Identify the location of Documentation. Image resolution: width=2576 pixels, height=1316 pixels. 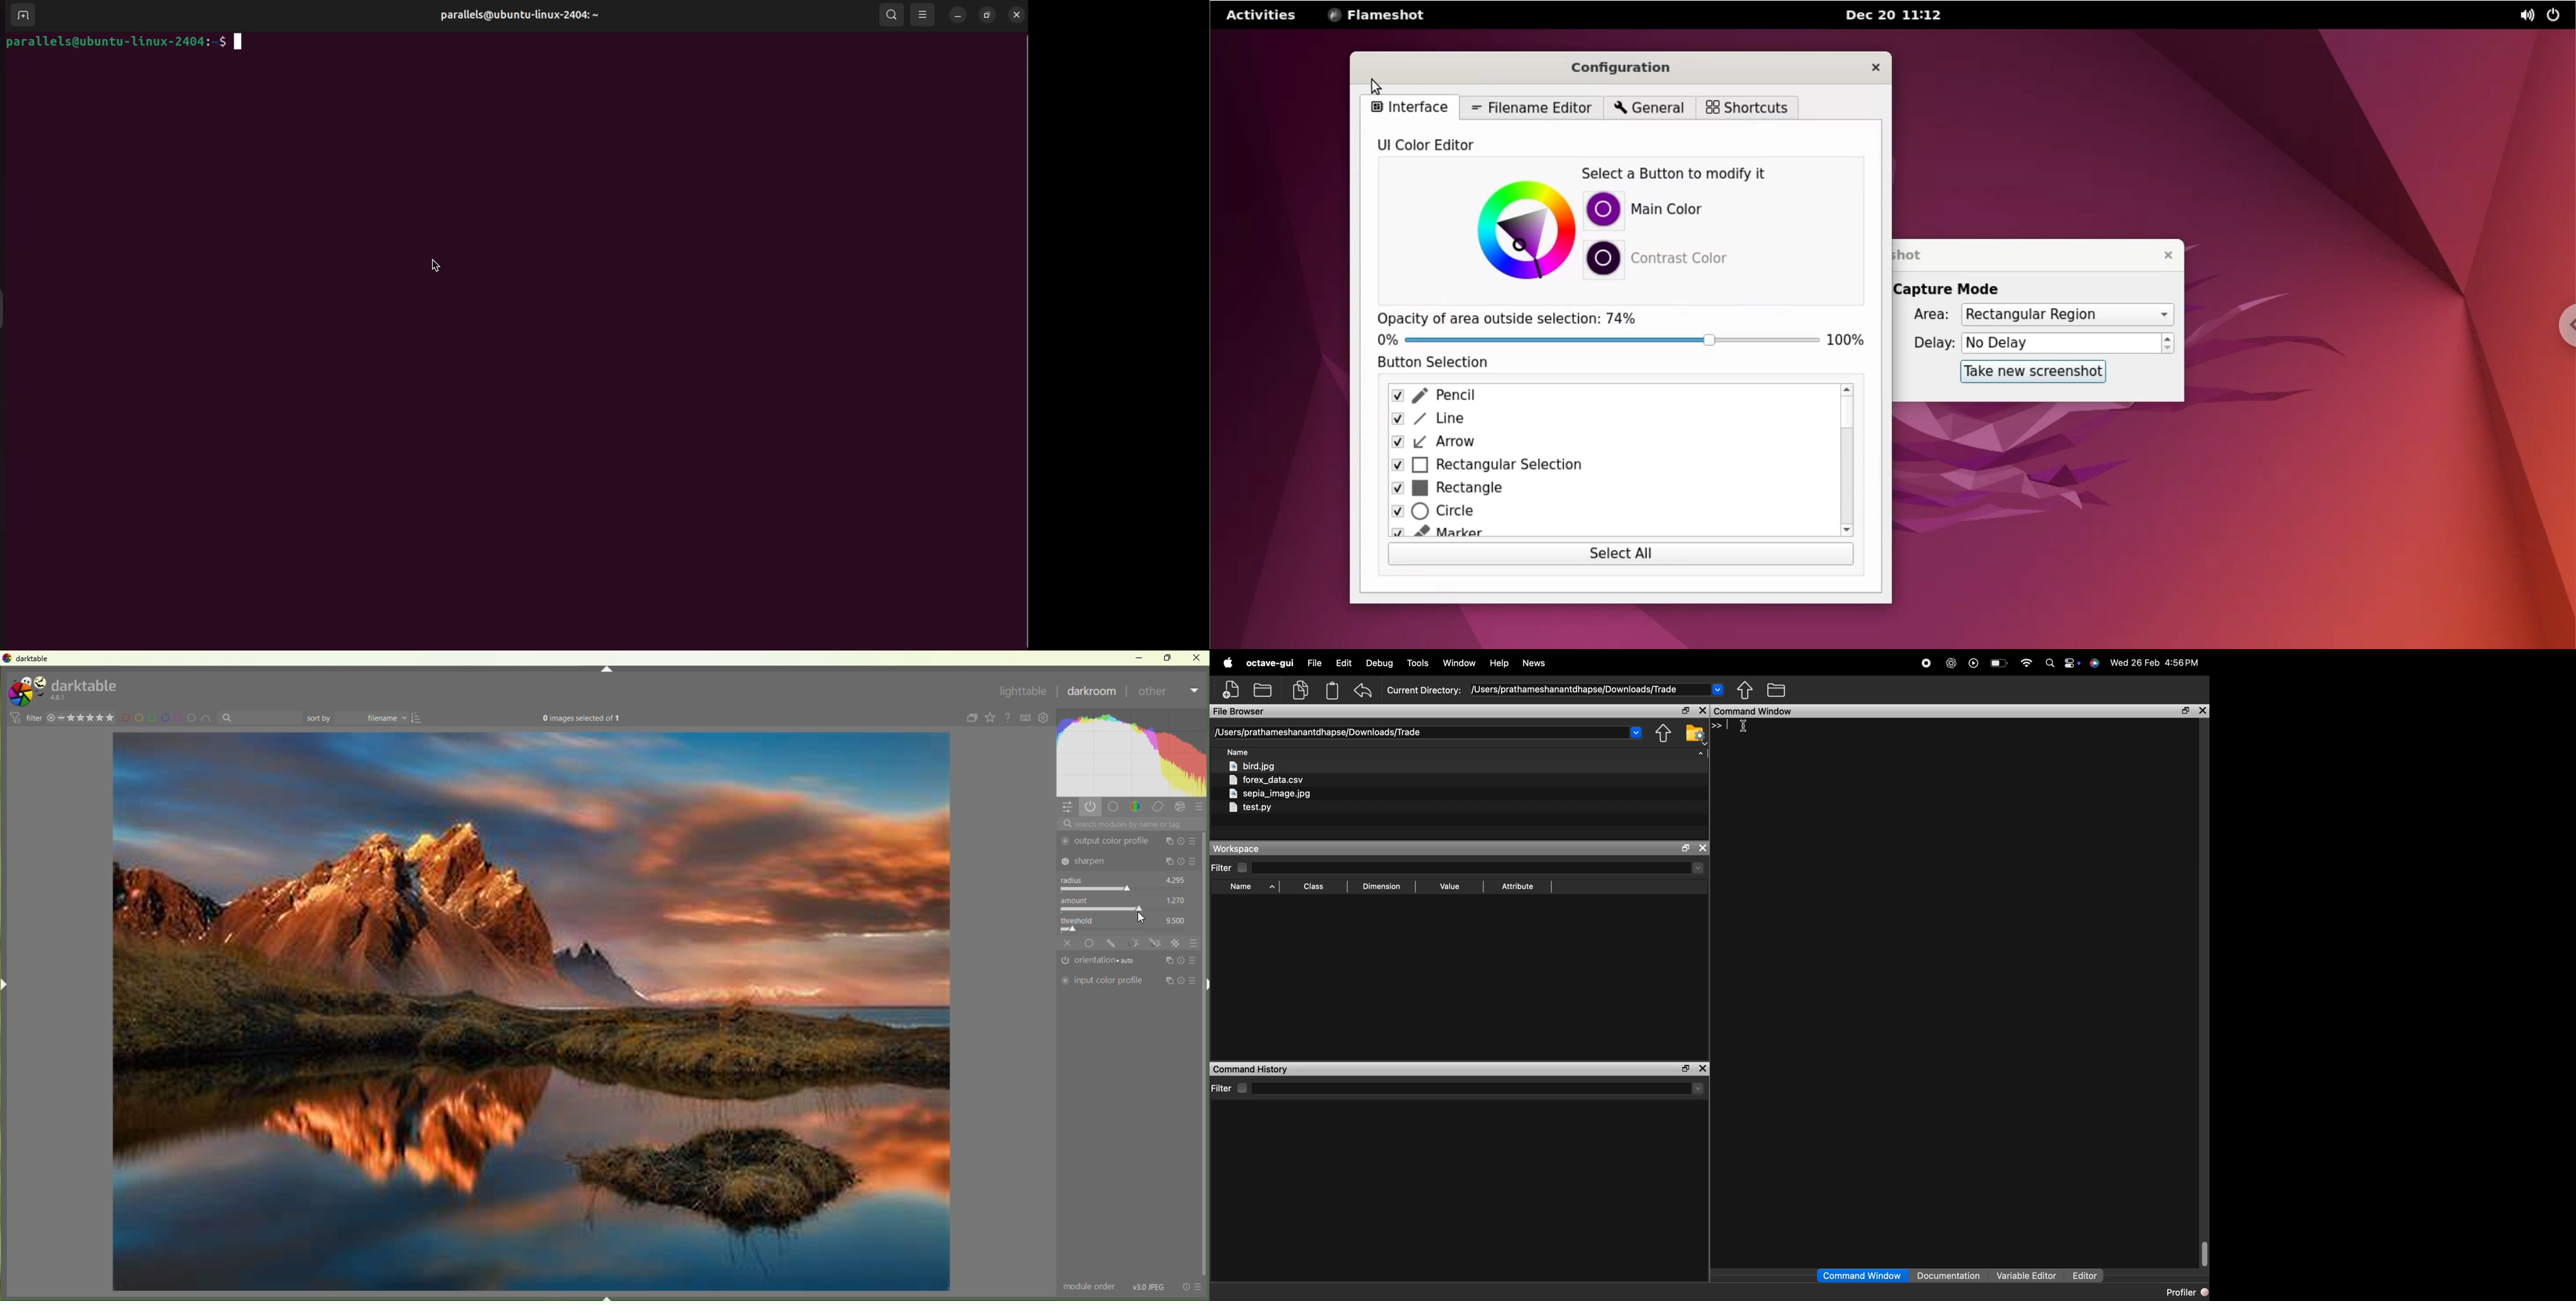
(1950, 1277).